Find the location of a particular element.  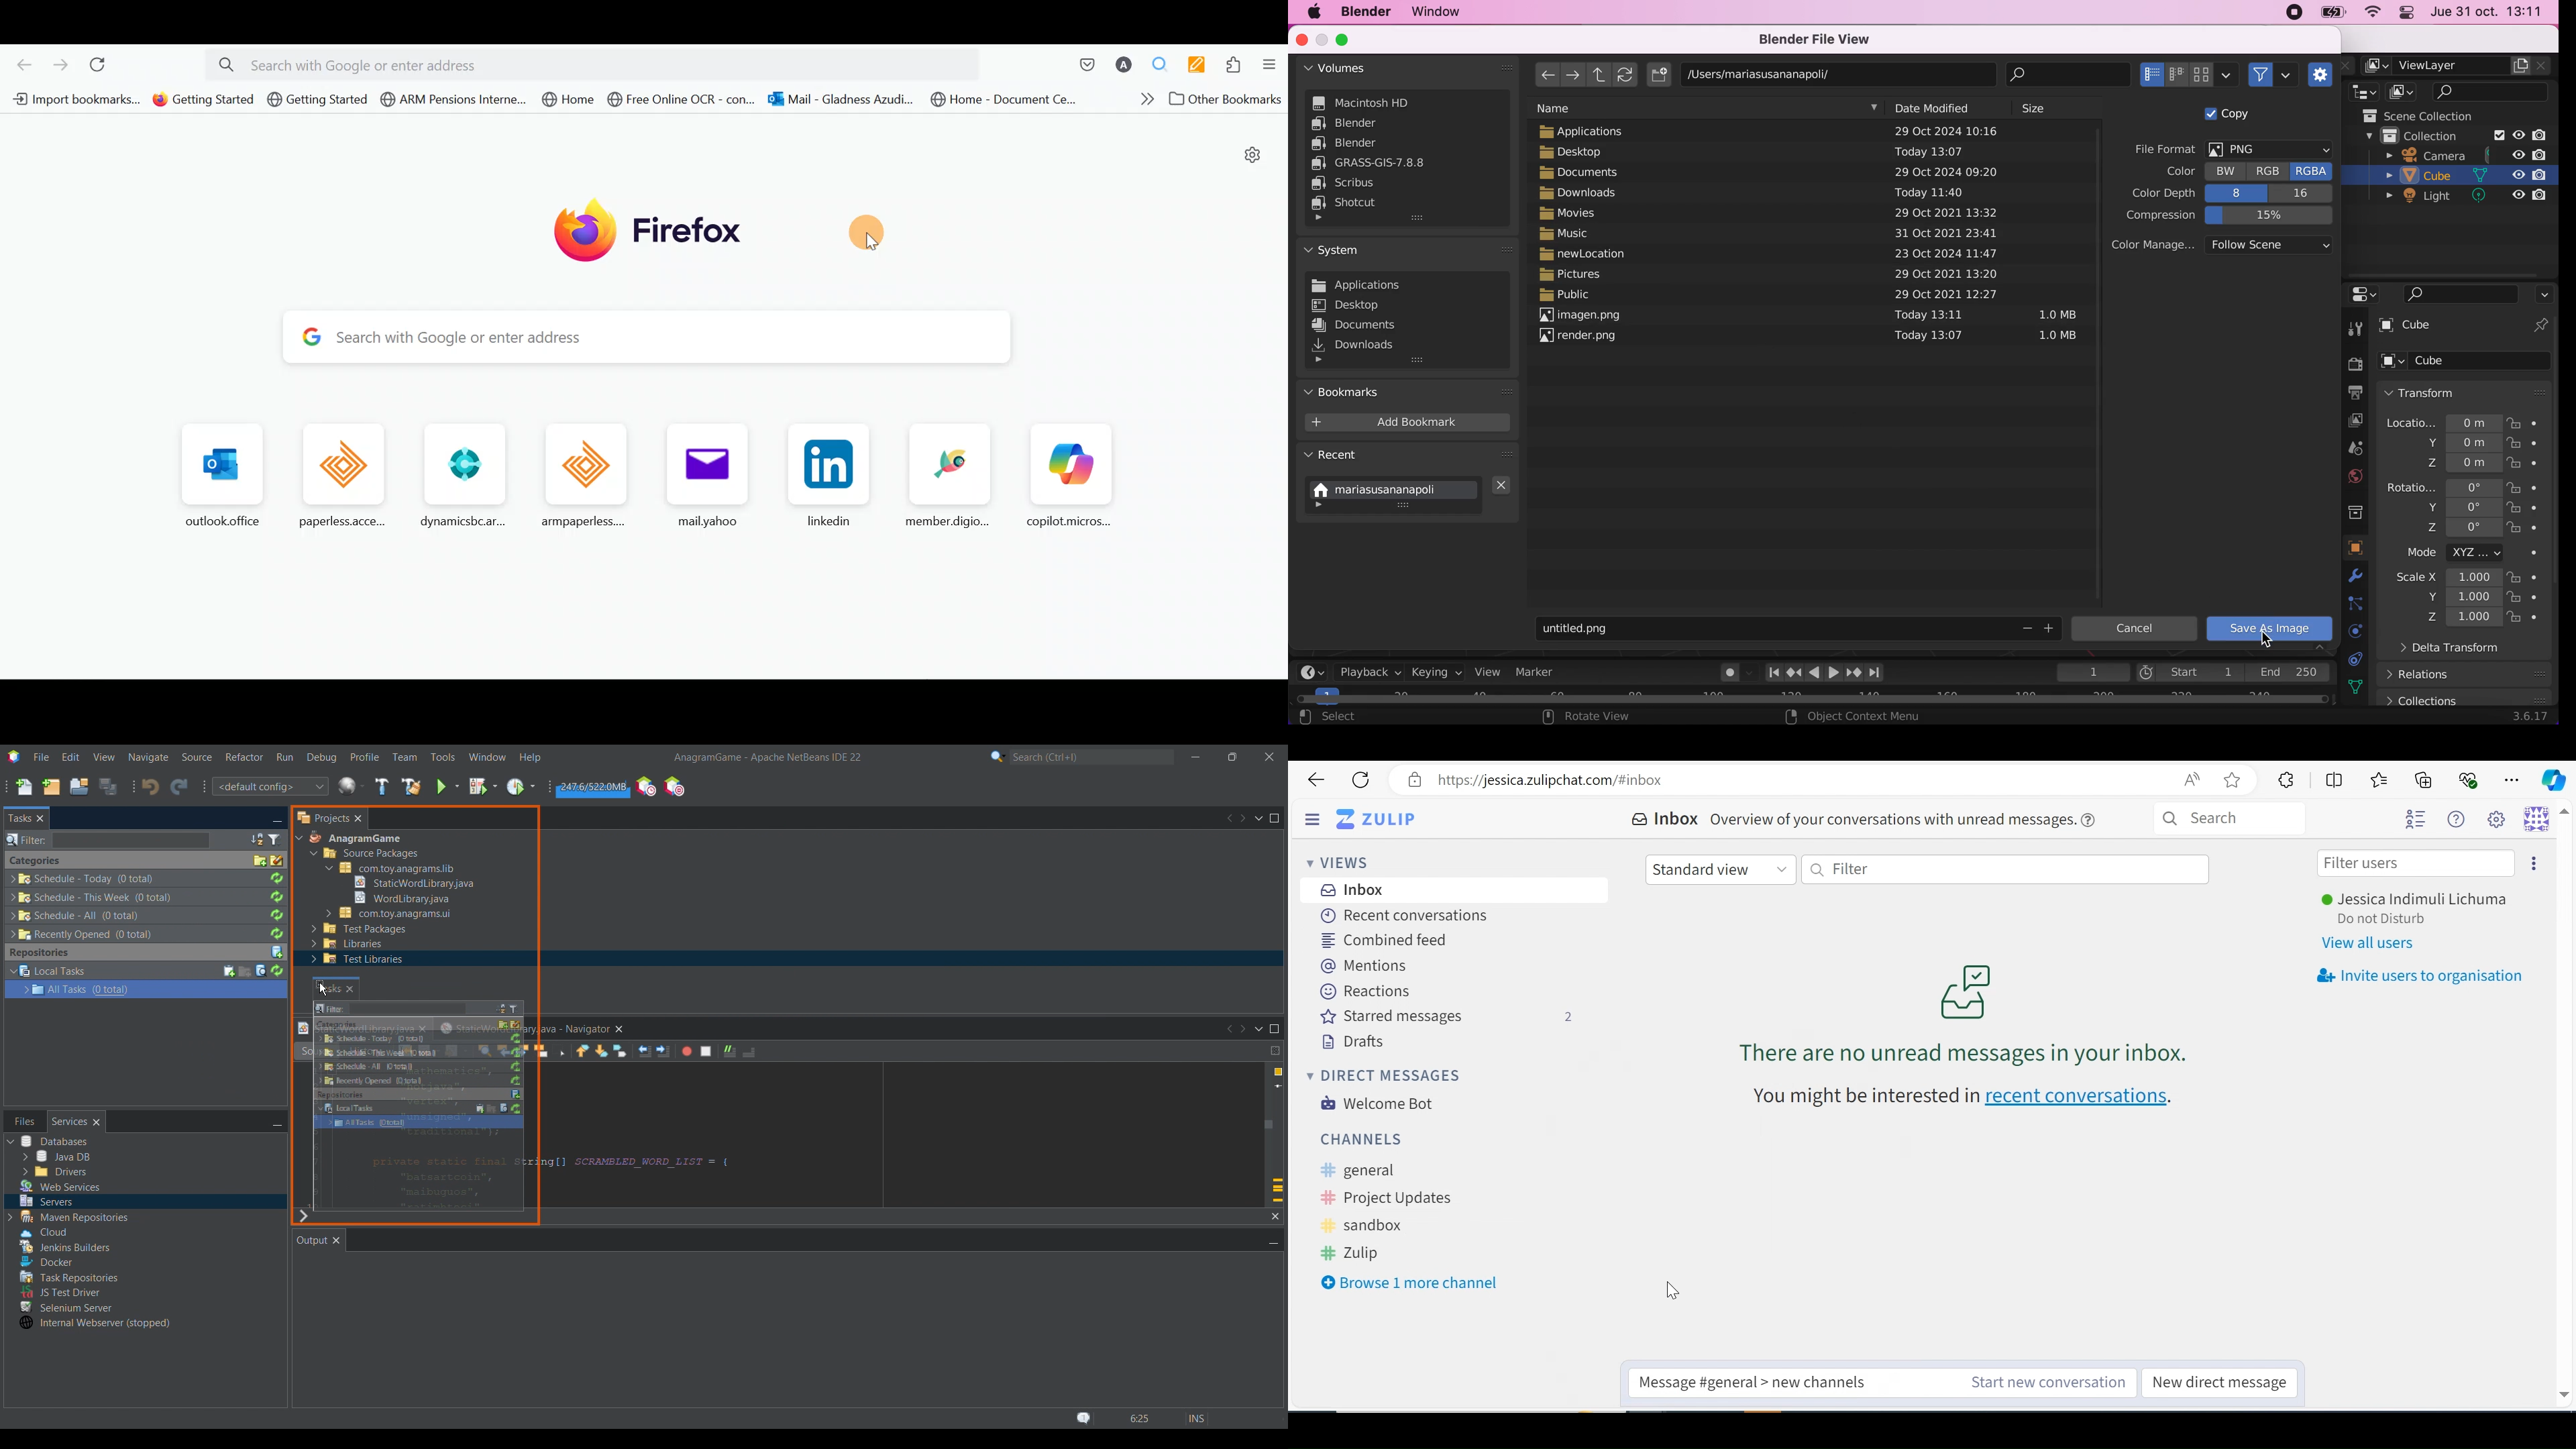

render is located at coordinates (2355, 365).